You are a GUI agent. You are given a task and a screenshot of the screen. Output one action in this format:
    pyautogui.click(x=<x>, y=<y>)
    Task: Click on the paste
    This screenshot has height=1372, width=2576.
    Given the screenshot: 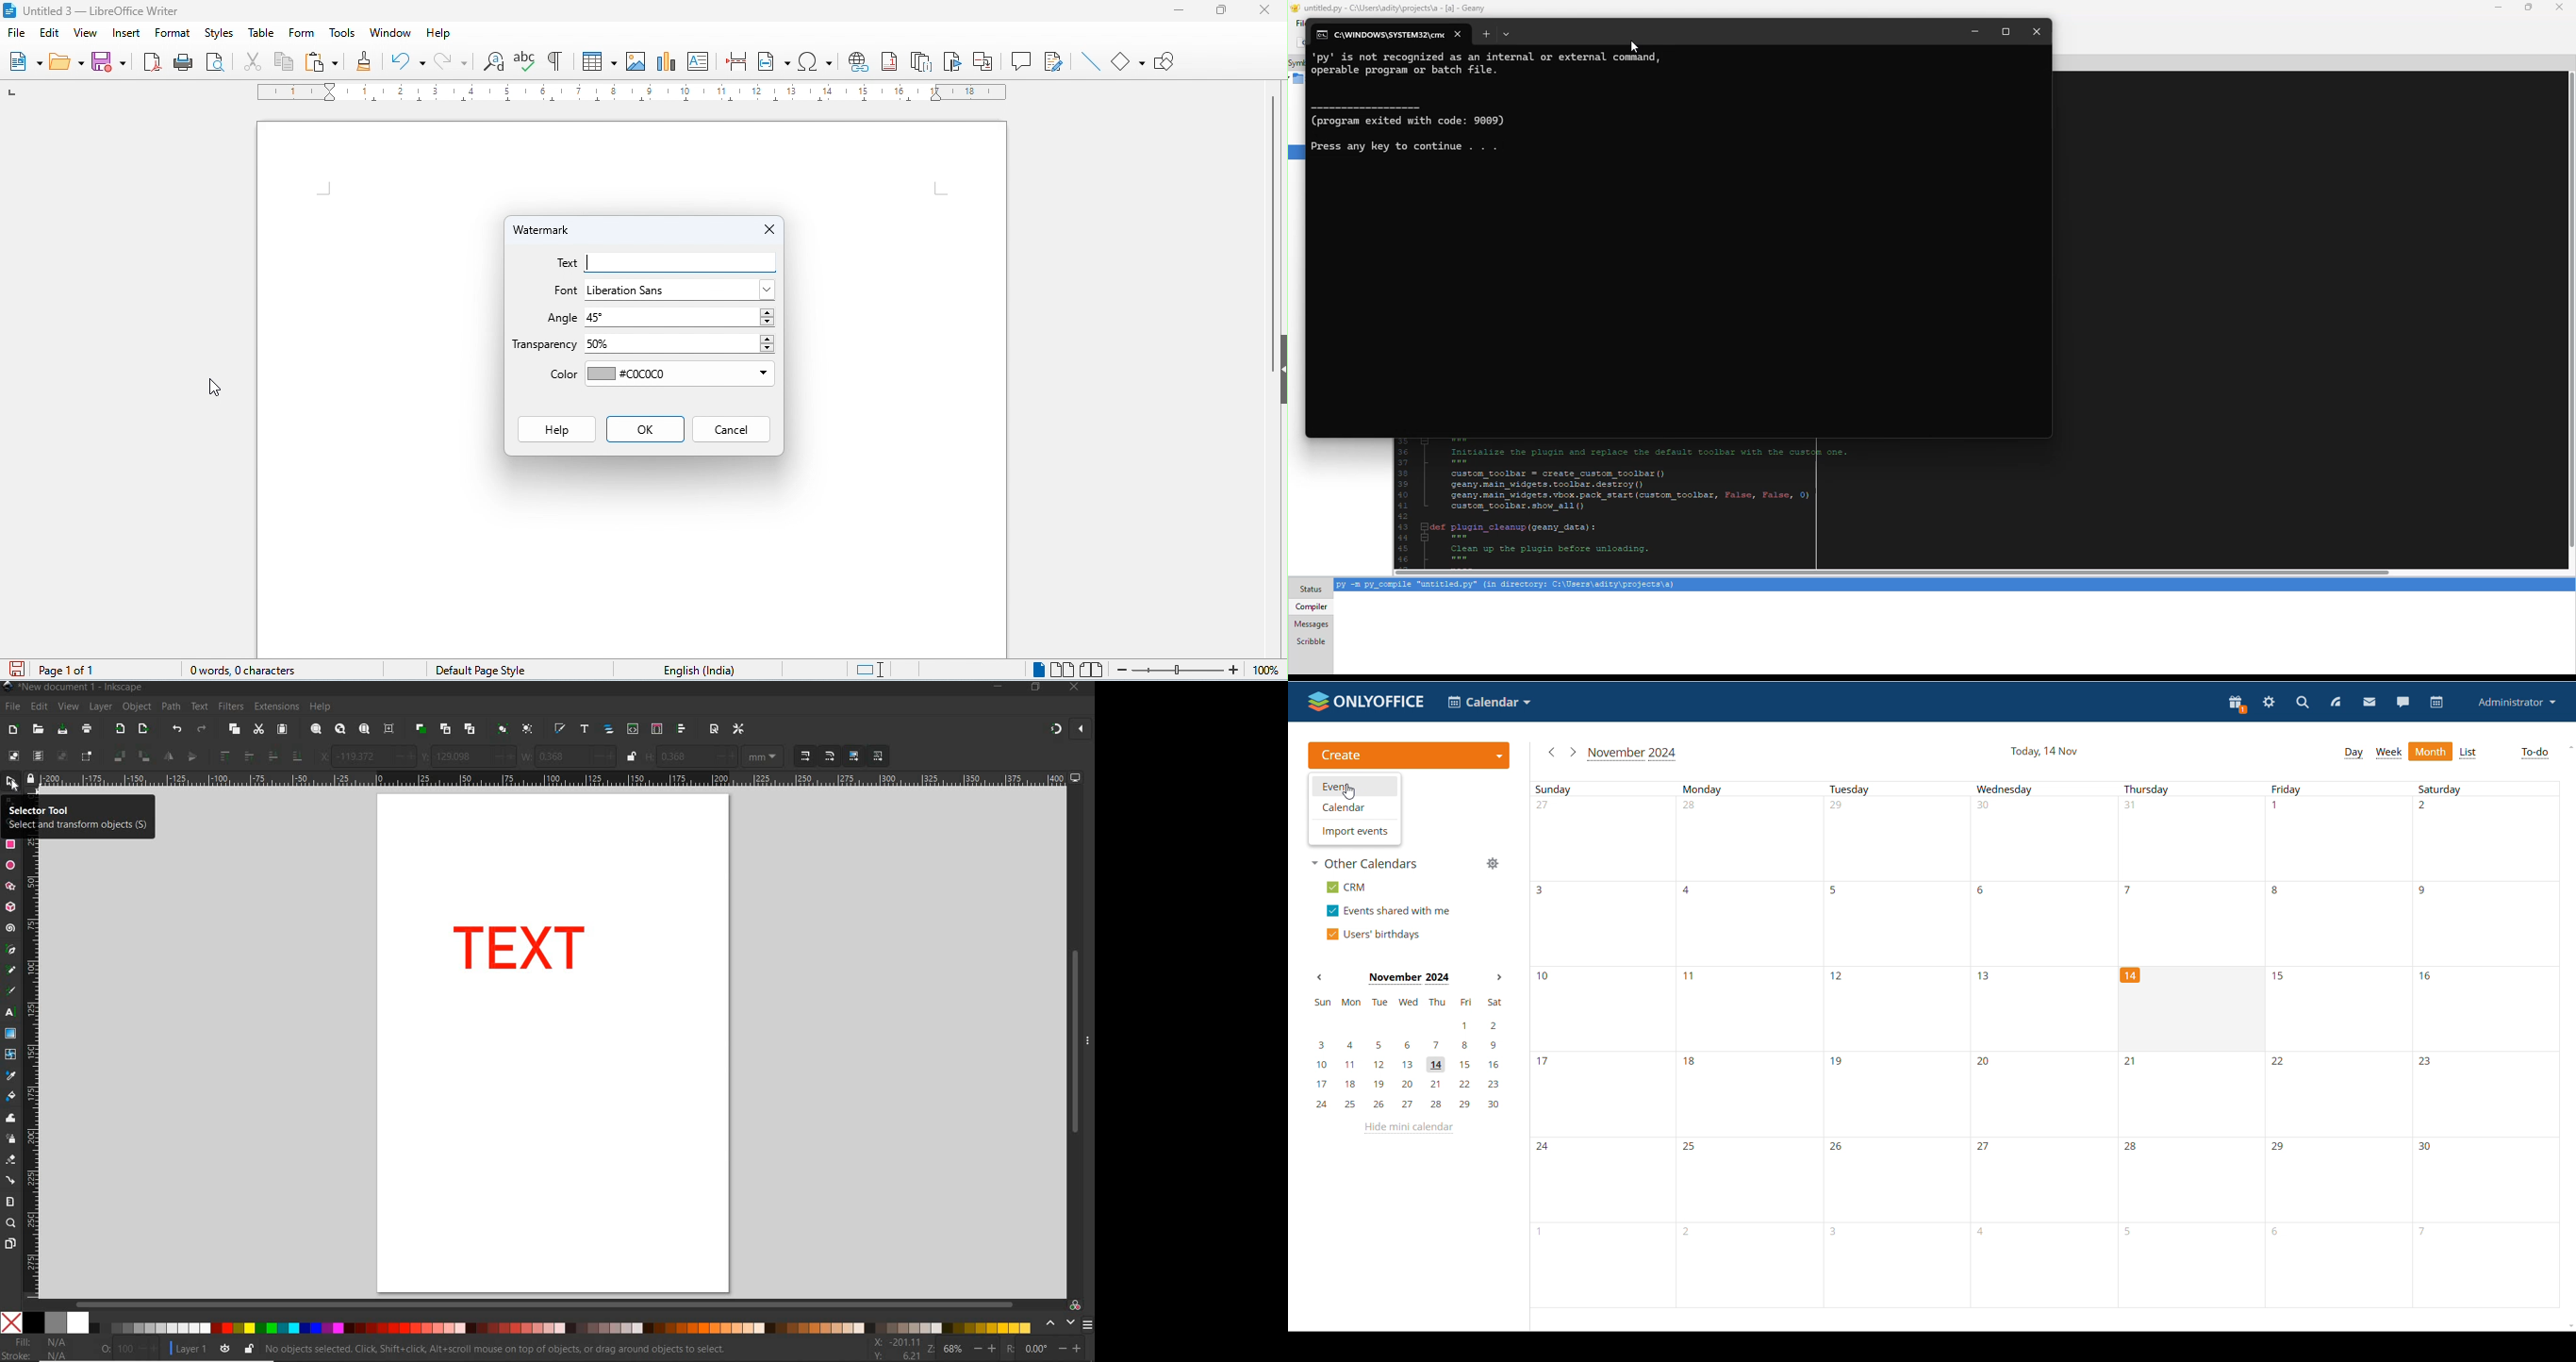 What is the action you would take?
    pyautogui.click(x=322, y=61)
    